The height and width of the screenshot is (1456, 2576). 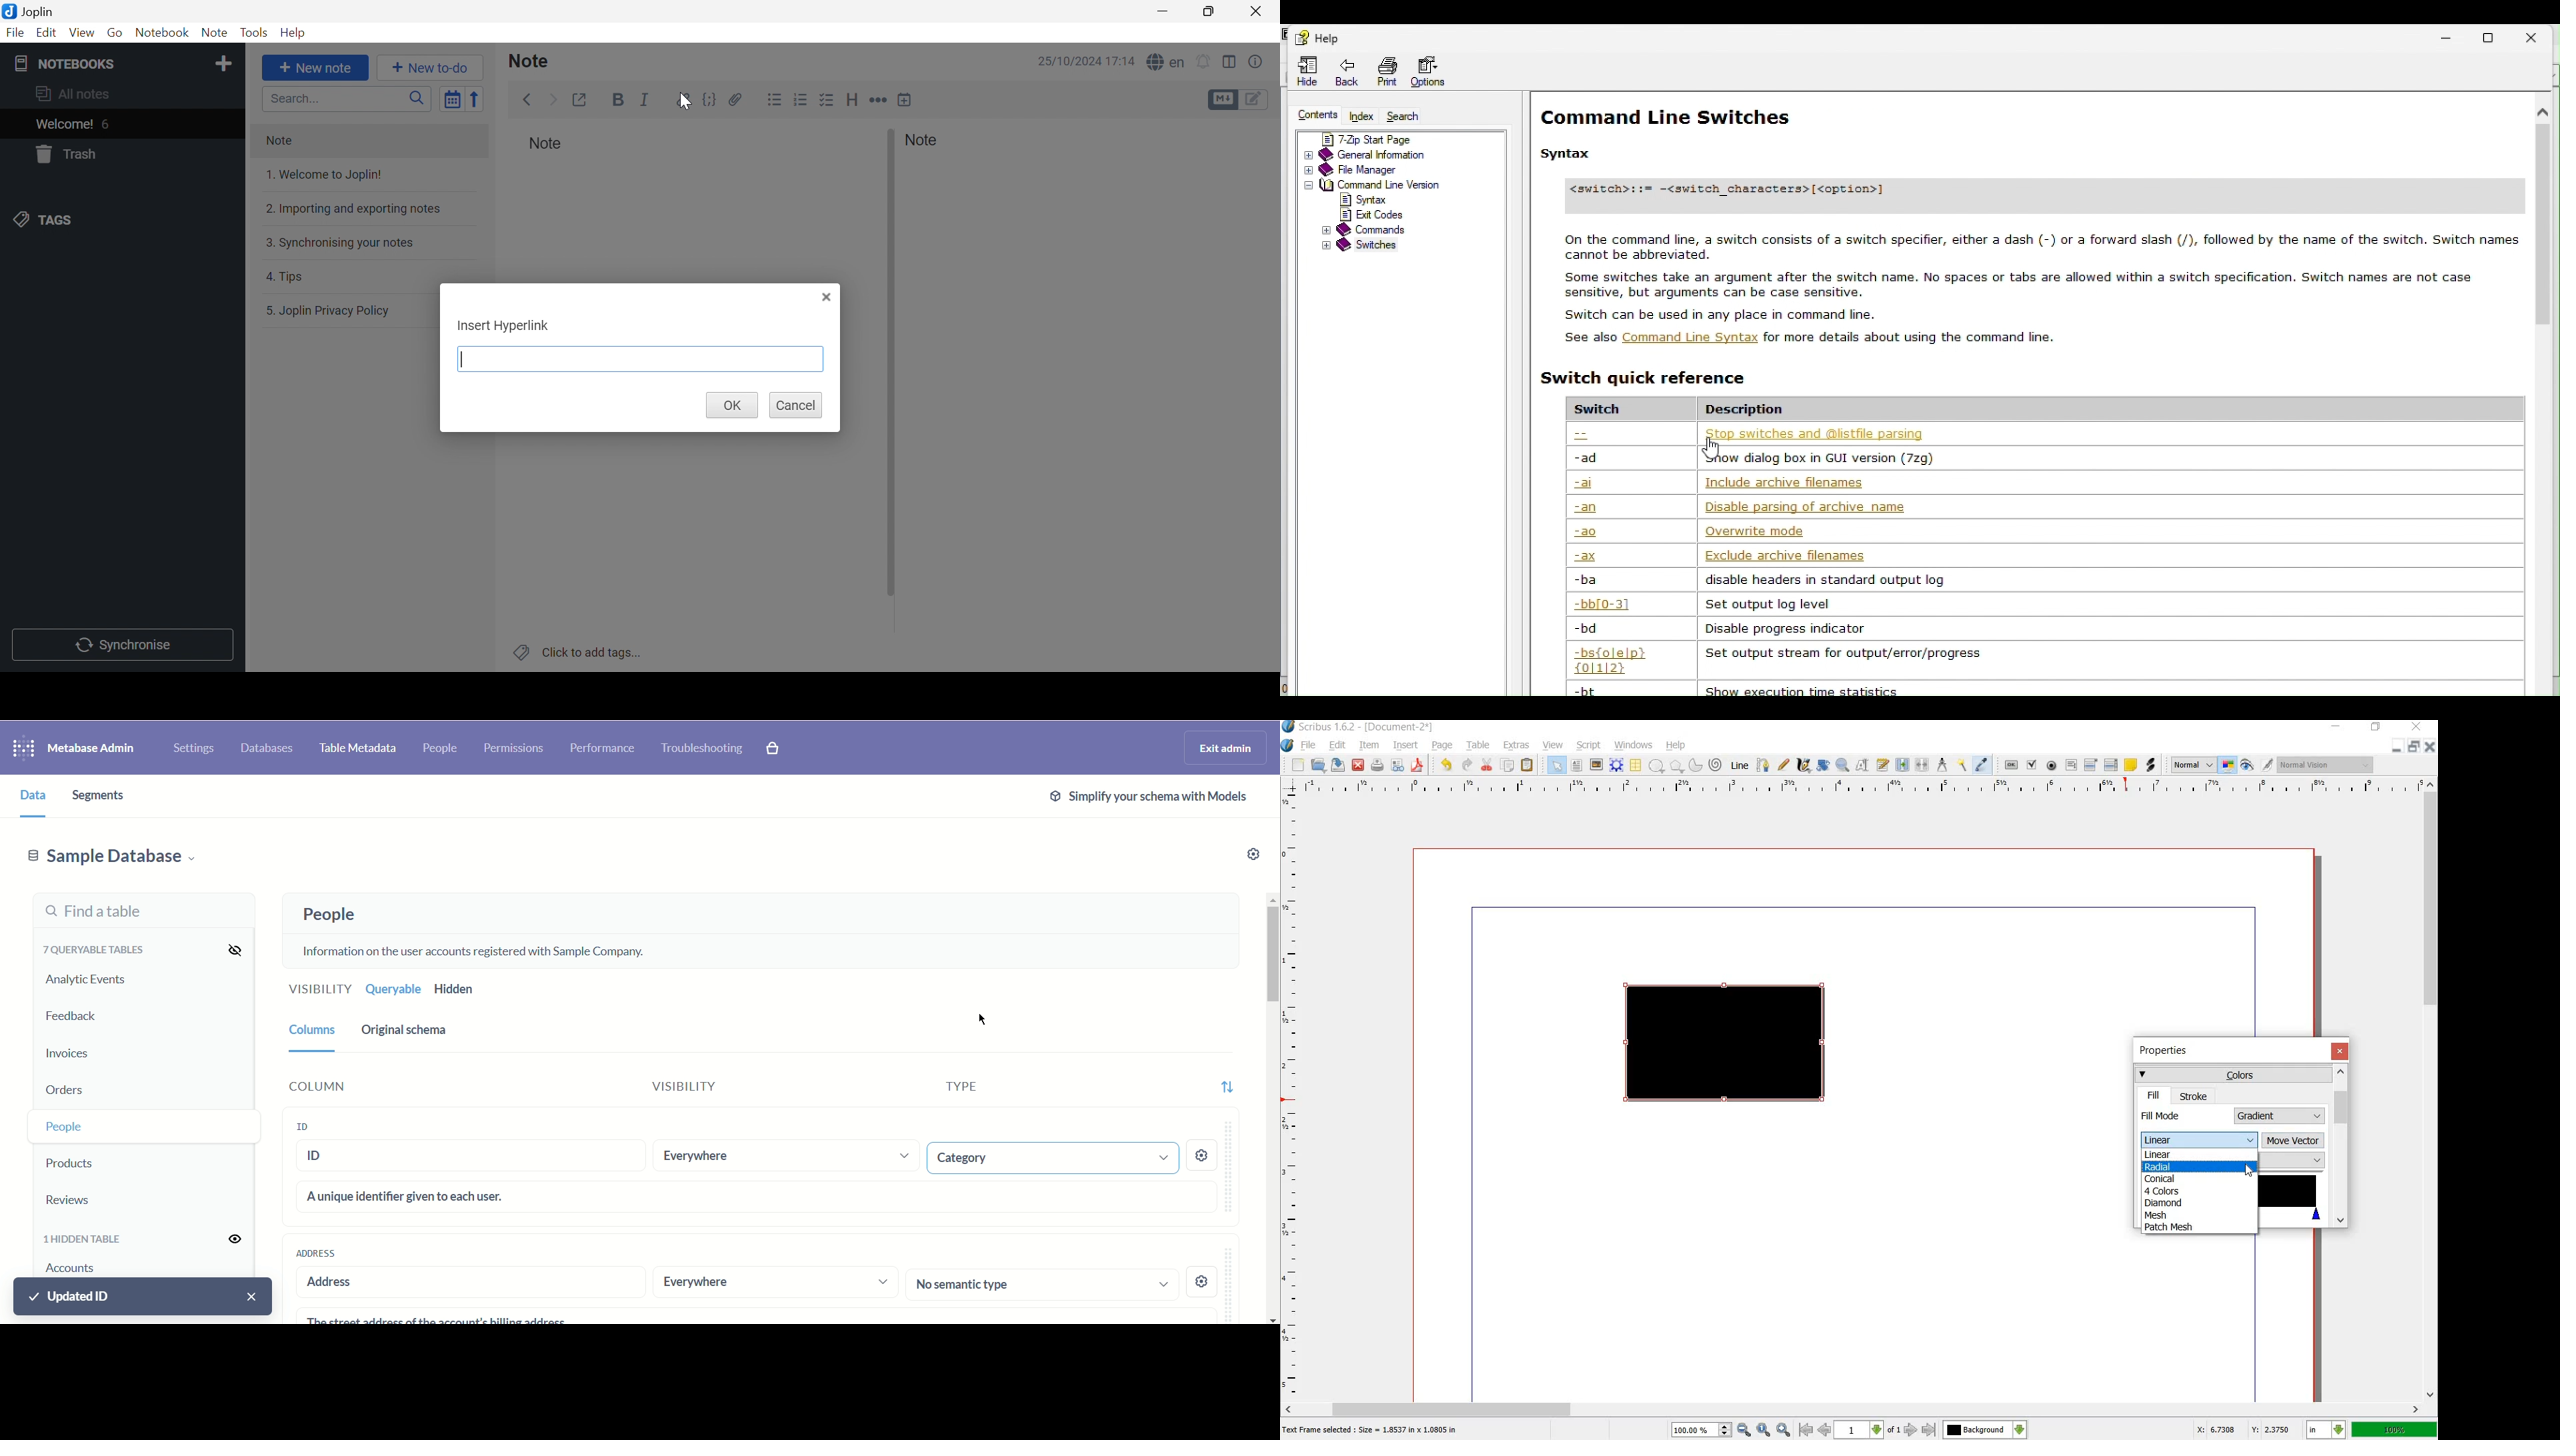 I want to click on pdf check box, so click(x=2032, y=765).